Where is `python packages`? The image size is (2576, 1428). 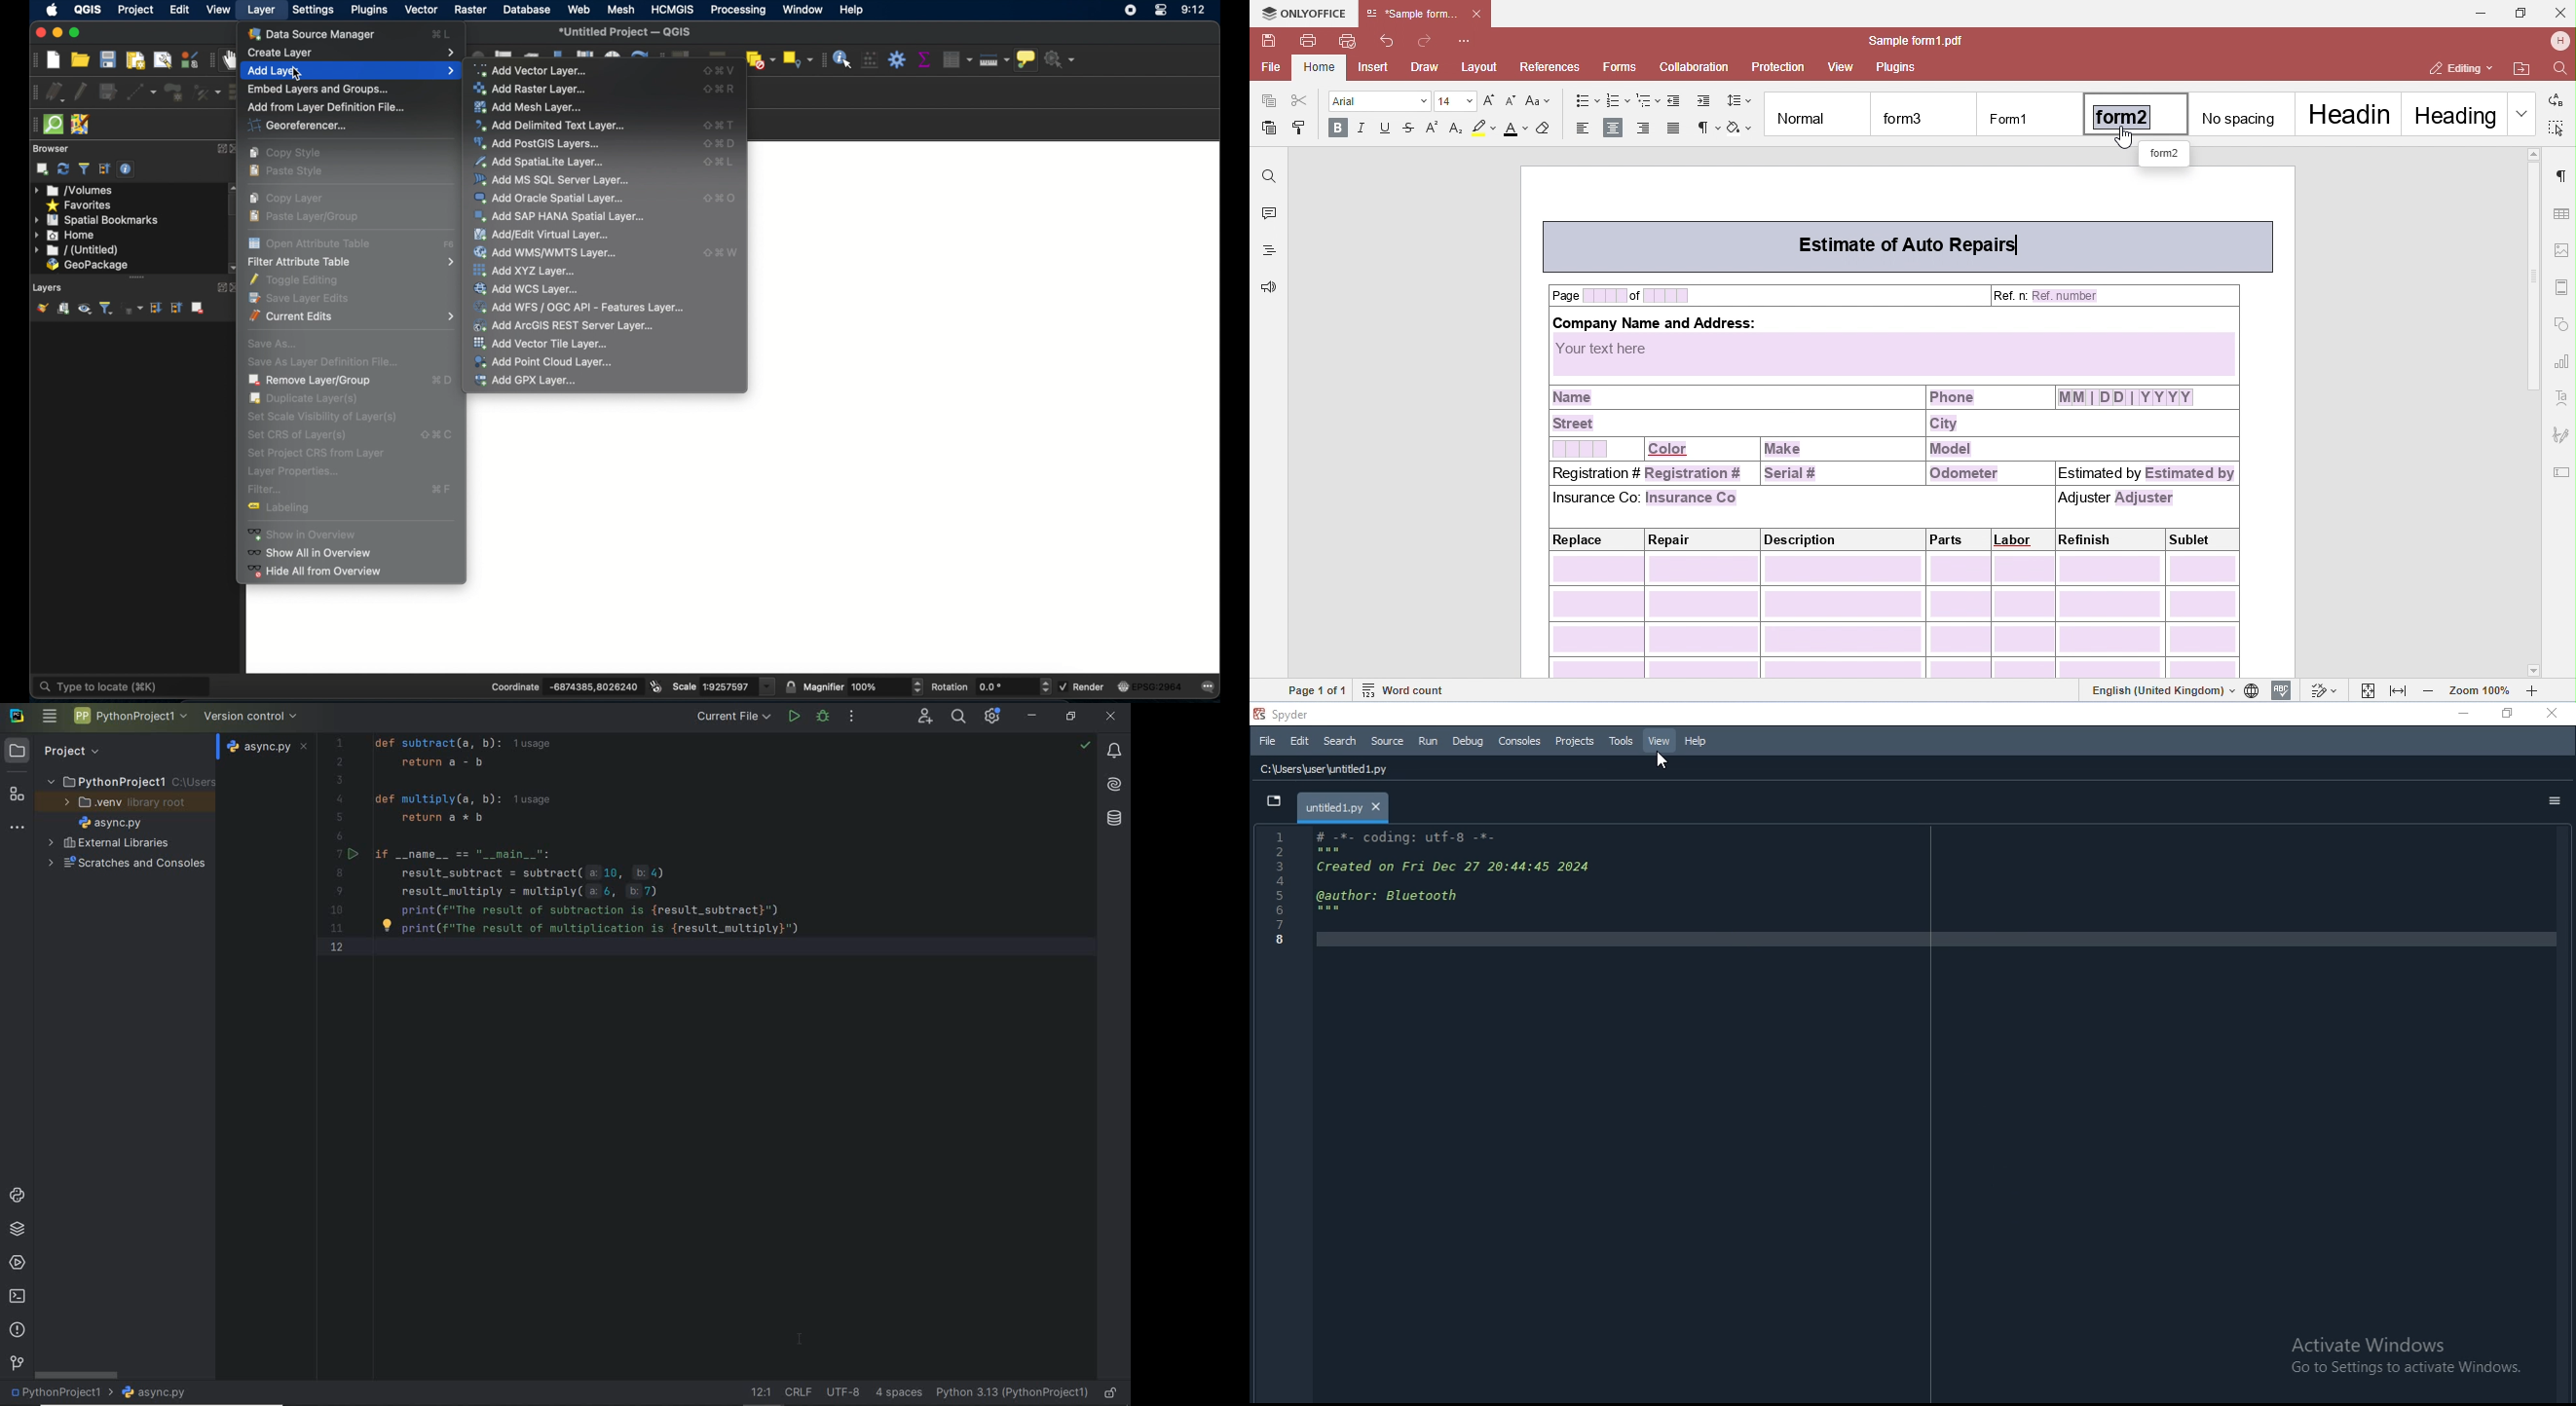
python packages is located at coordinates (16, 1230).